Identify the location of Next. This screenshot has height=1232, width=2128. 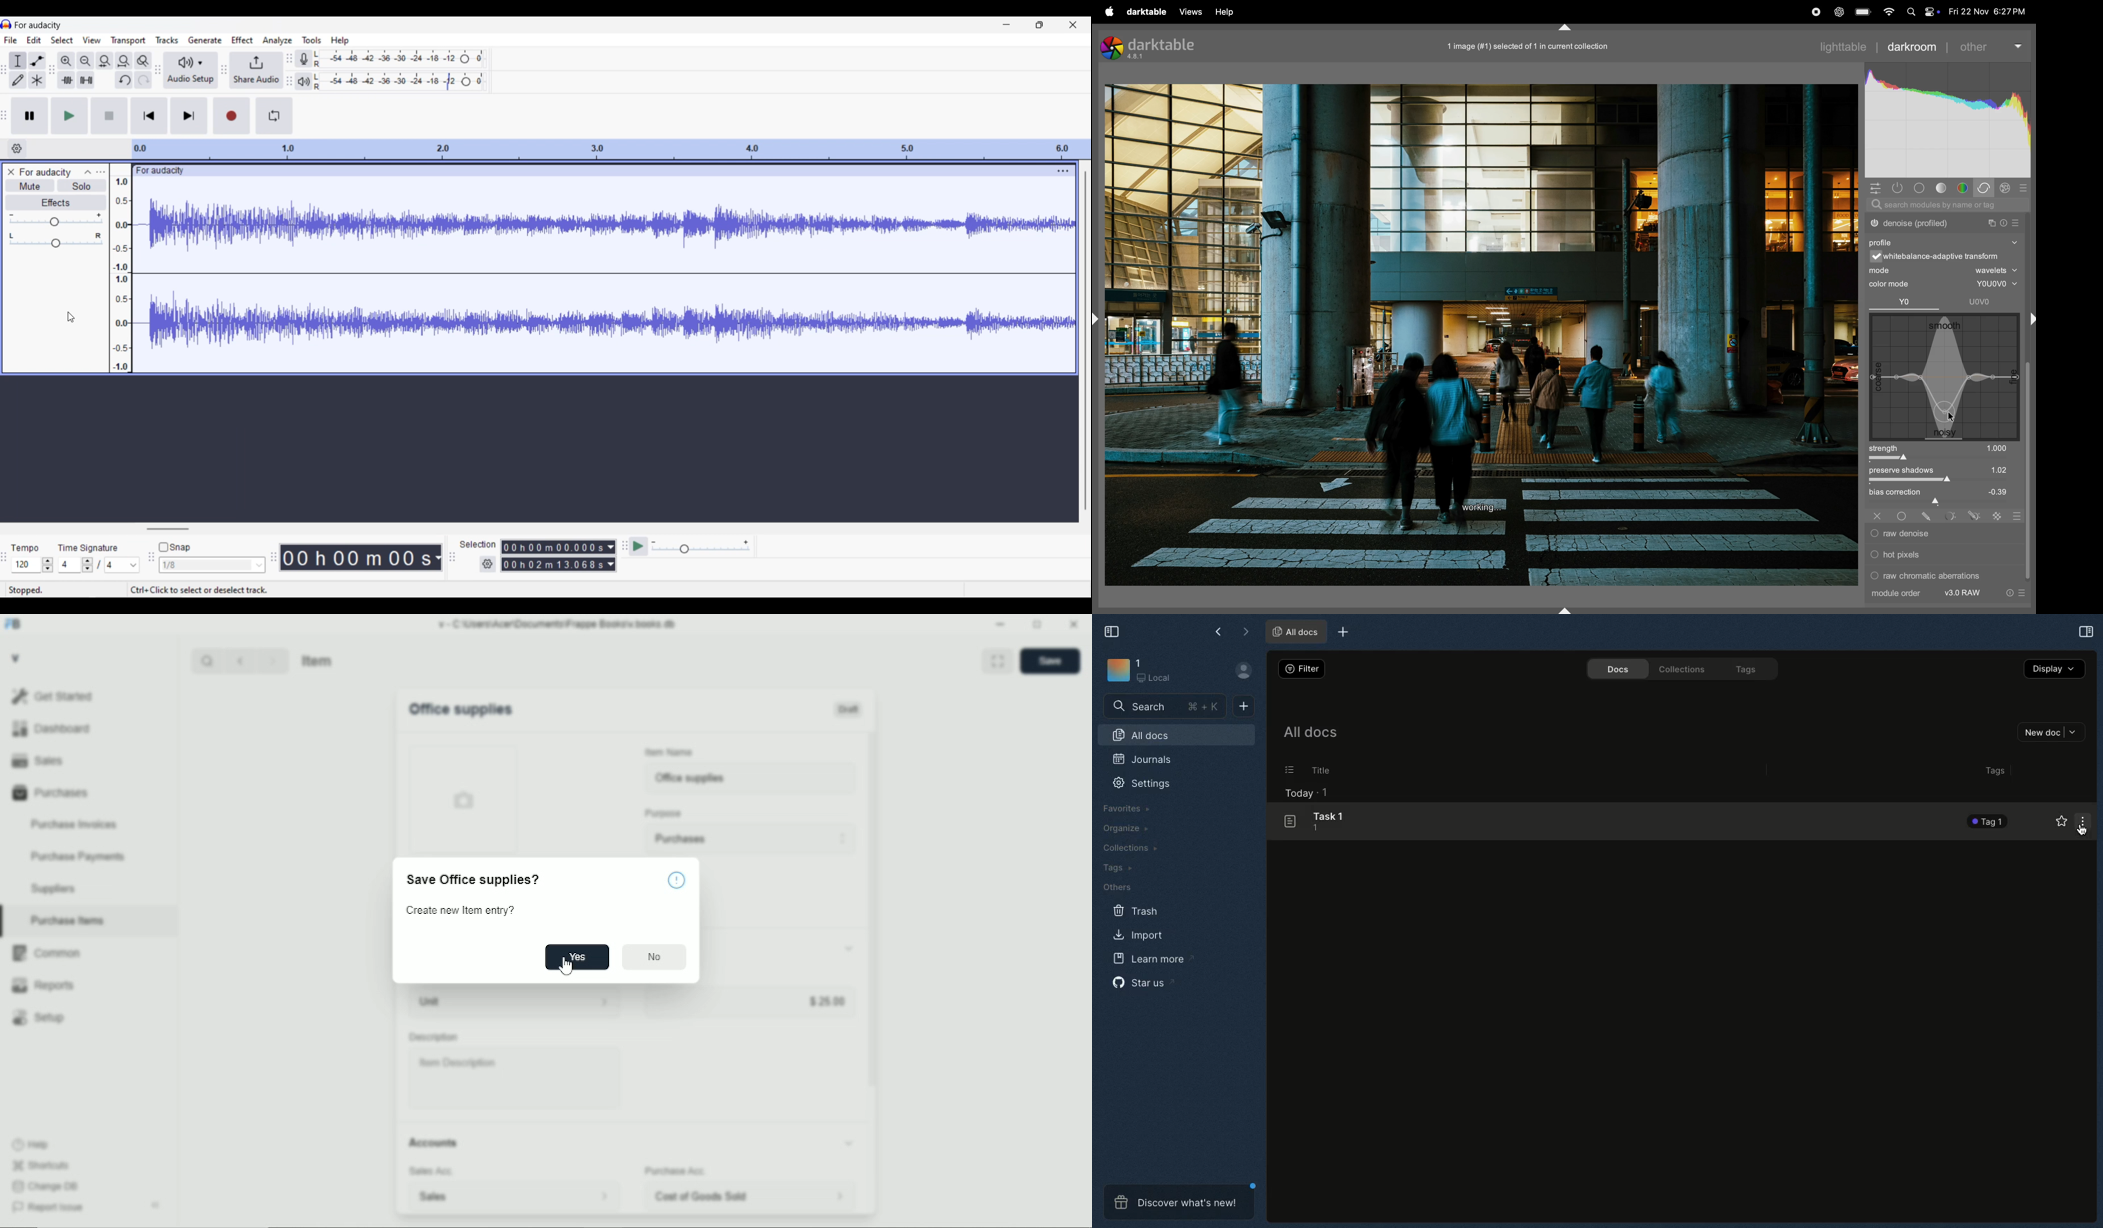
(273, 660).